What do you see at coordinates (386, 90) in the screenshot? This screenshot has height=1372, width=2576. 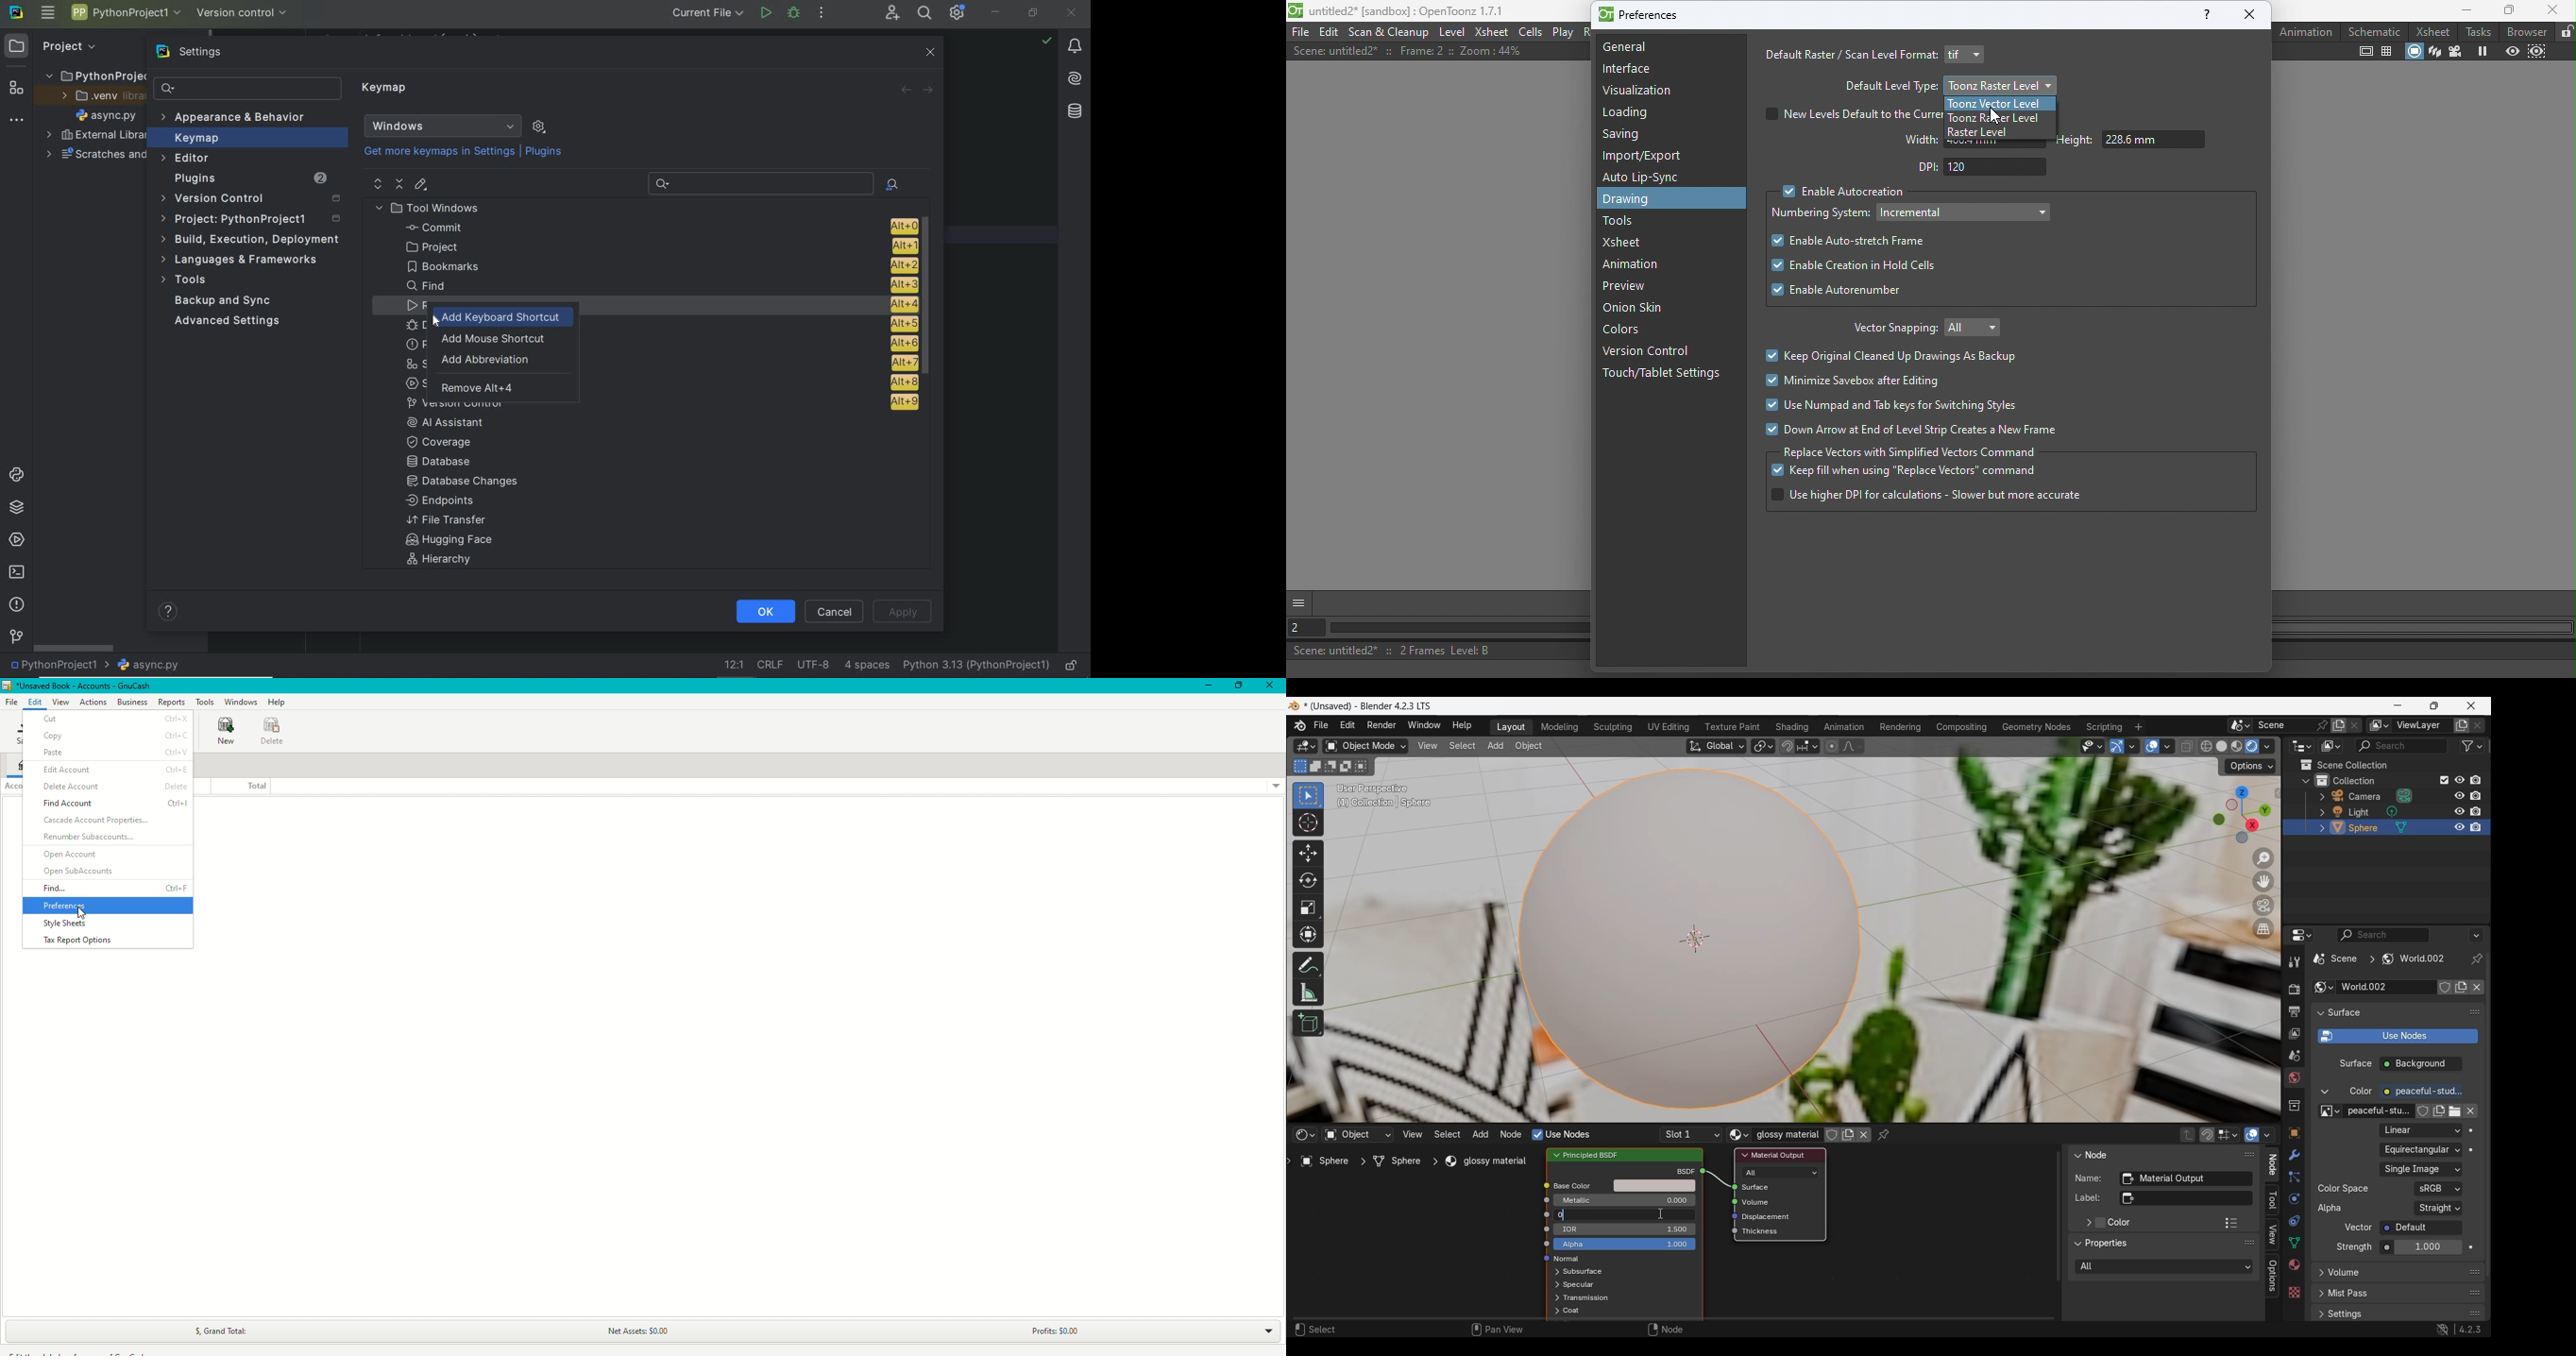 I see `Keymap` at bounding box center [386, 90].